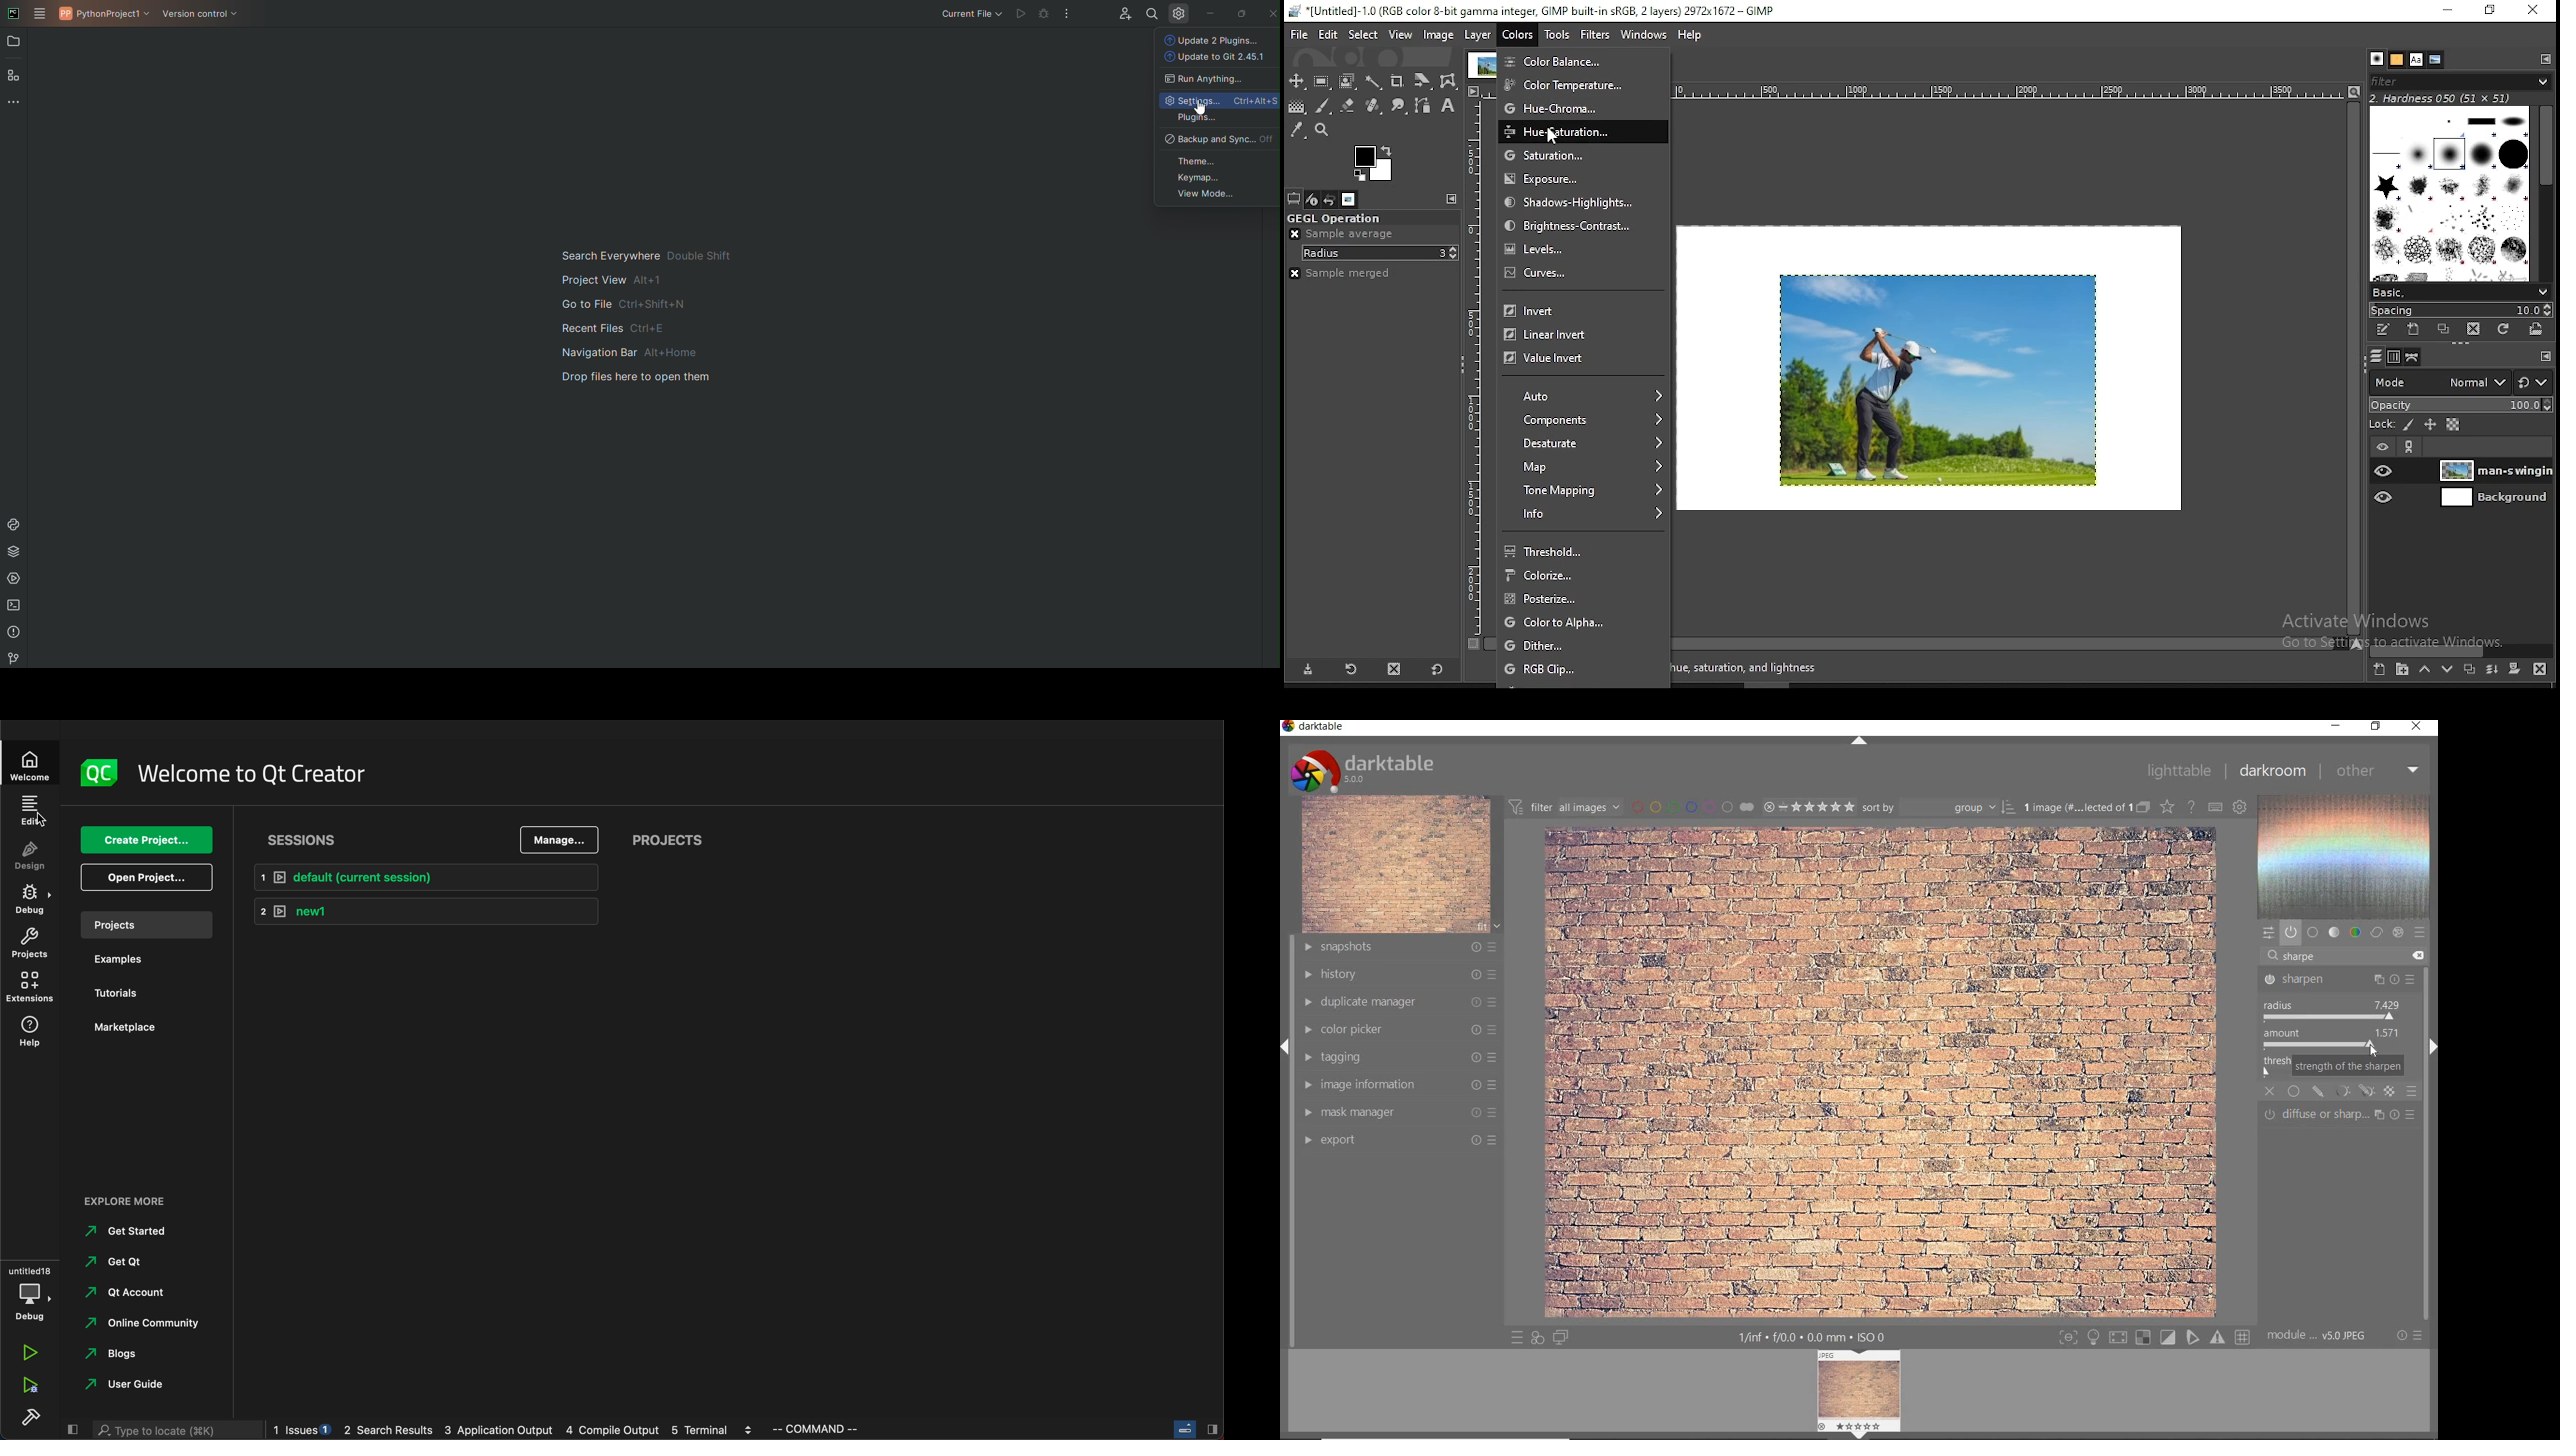  What do you see at coordinates (1423, 82) in the screenshot?
I see `crop tool` at bounding box center [1423, 82].